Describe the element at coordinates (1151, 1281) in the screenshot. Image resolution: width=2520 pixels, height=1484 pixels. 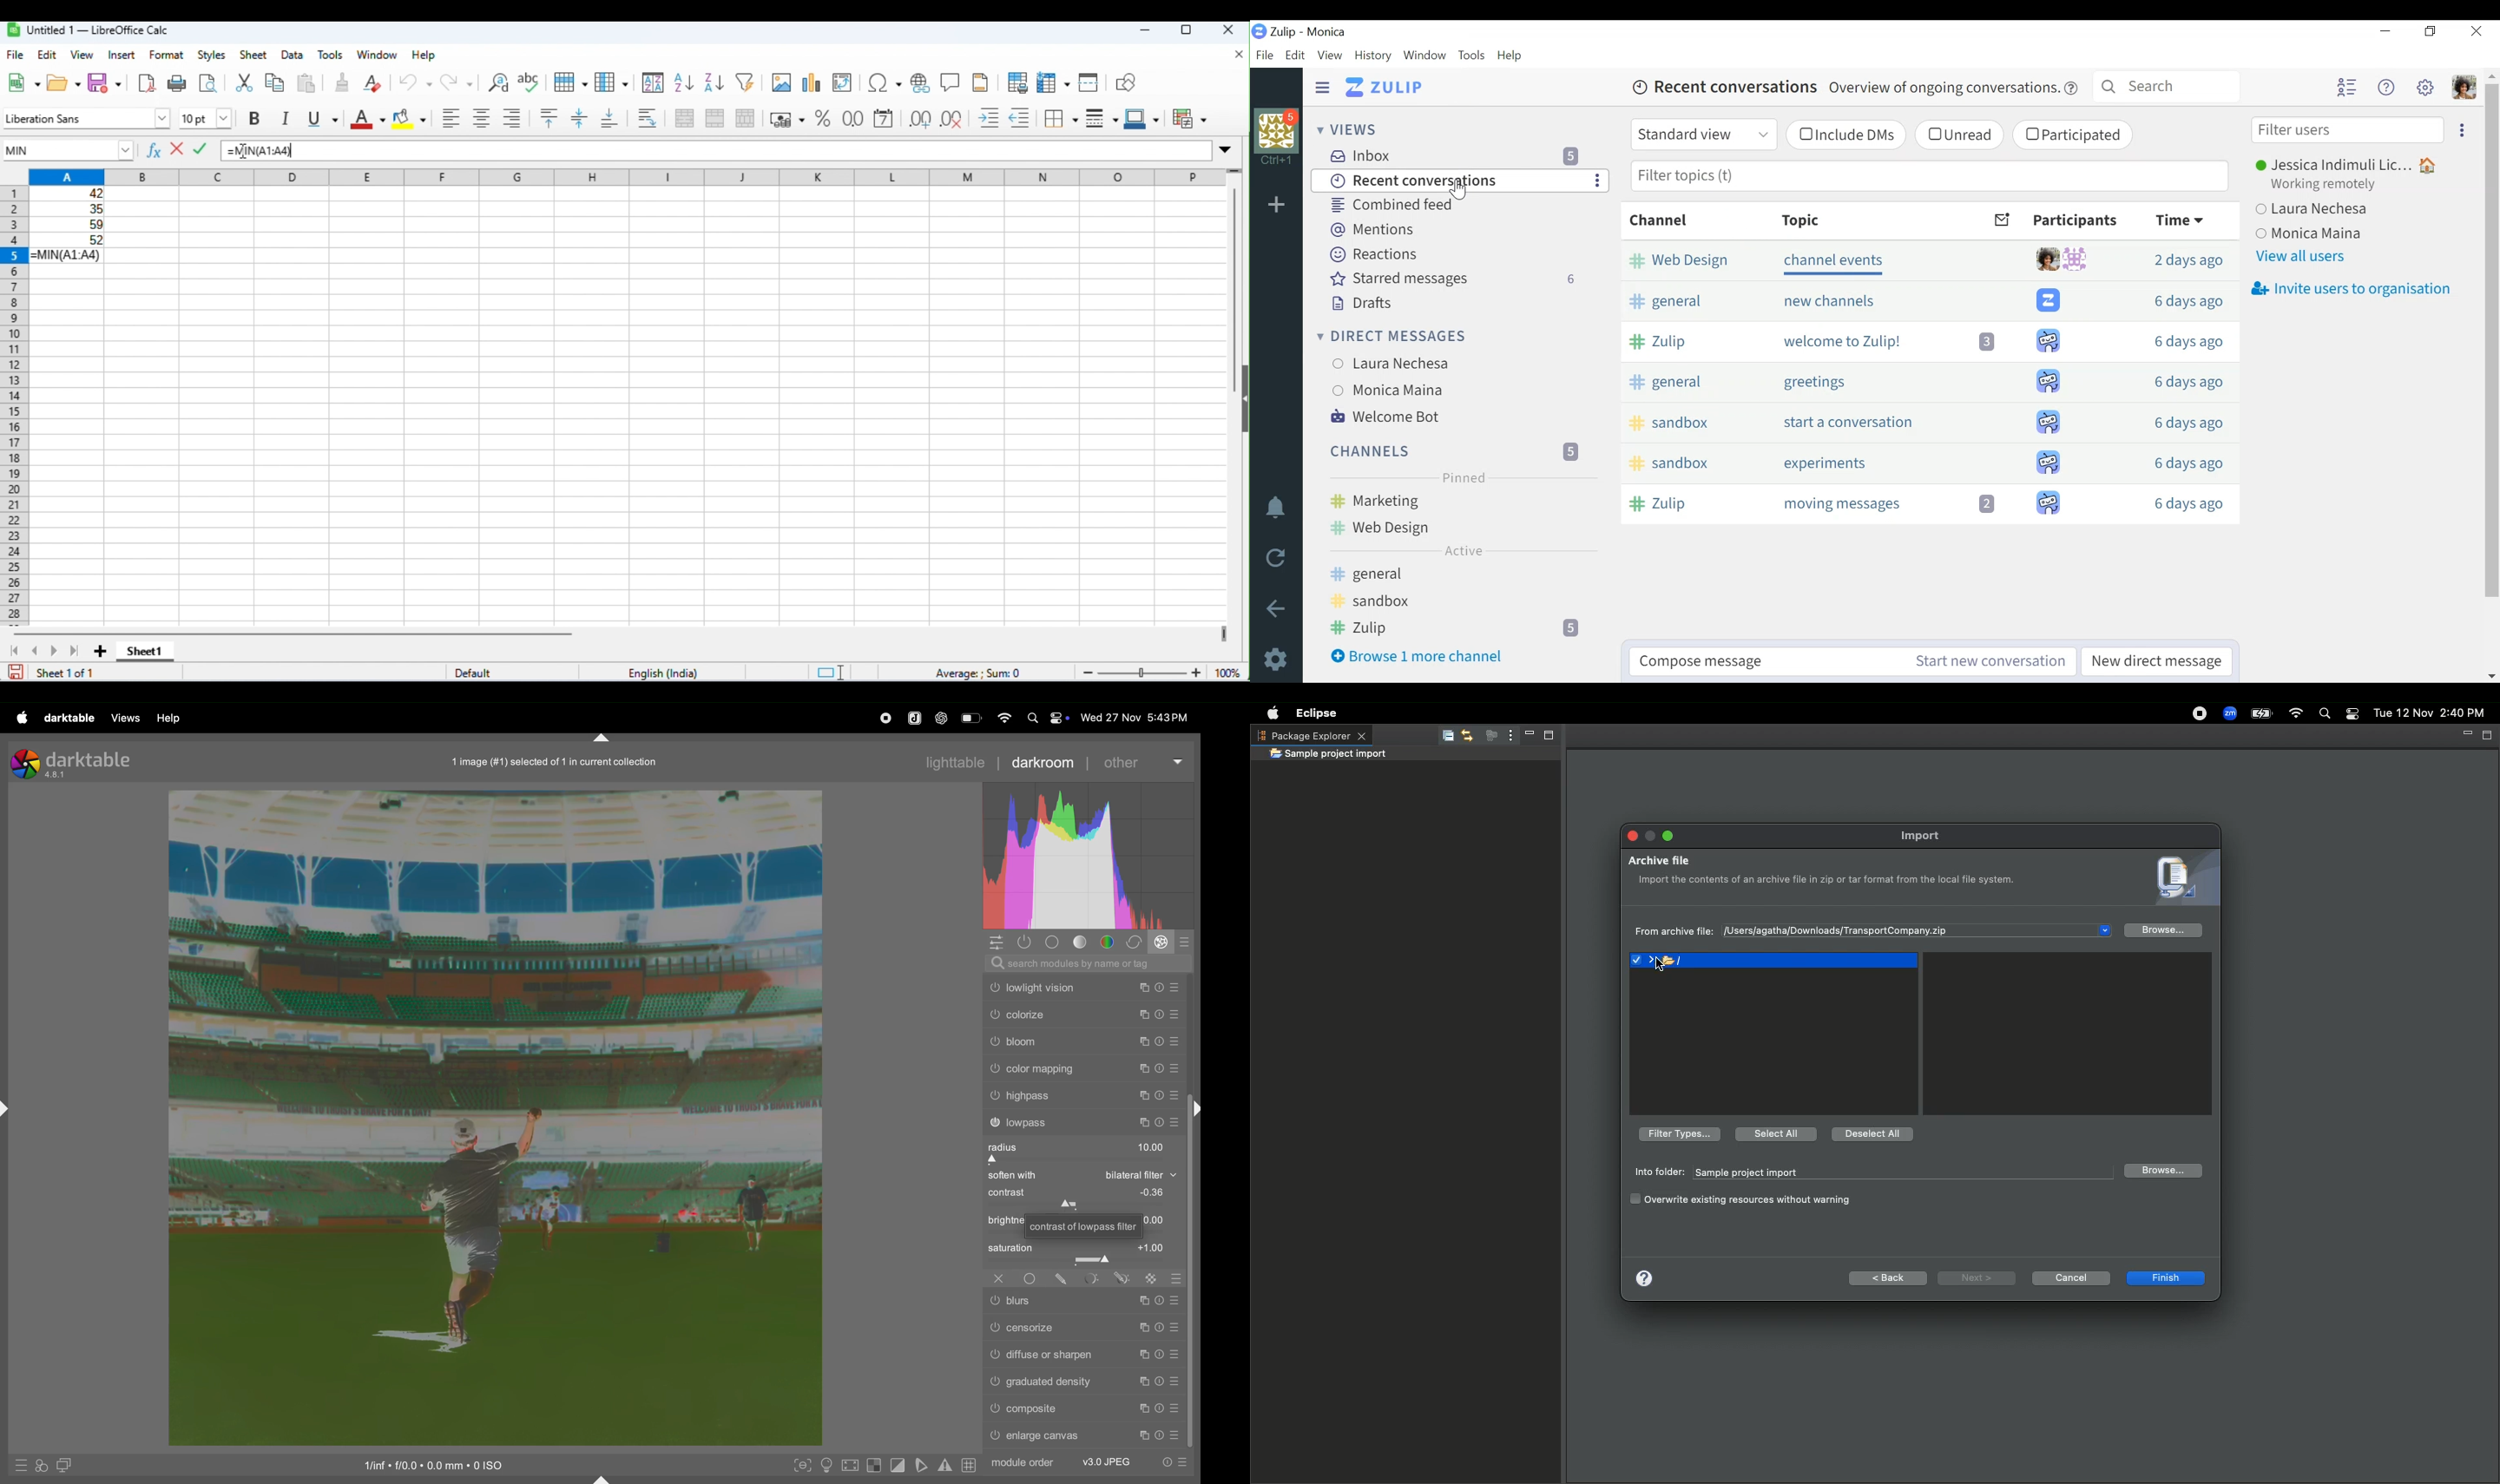
I see `raster mask` at that location.